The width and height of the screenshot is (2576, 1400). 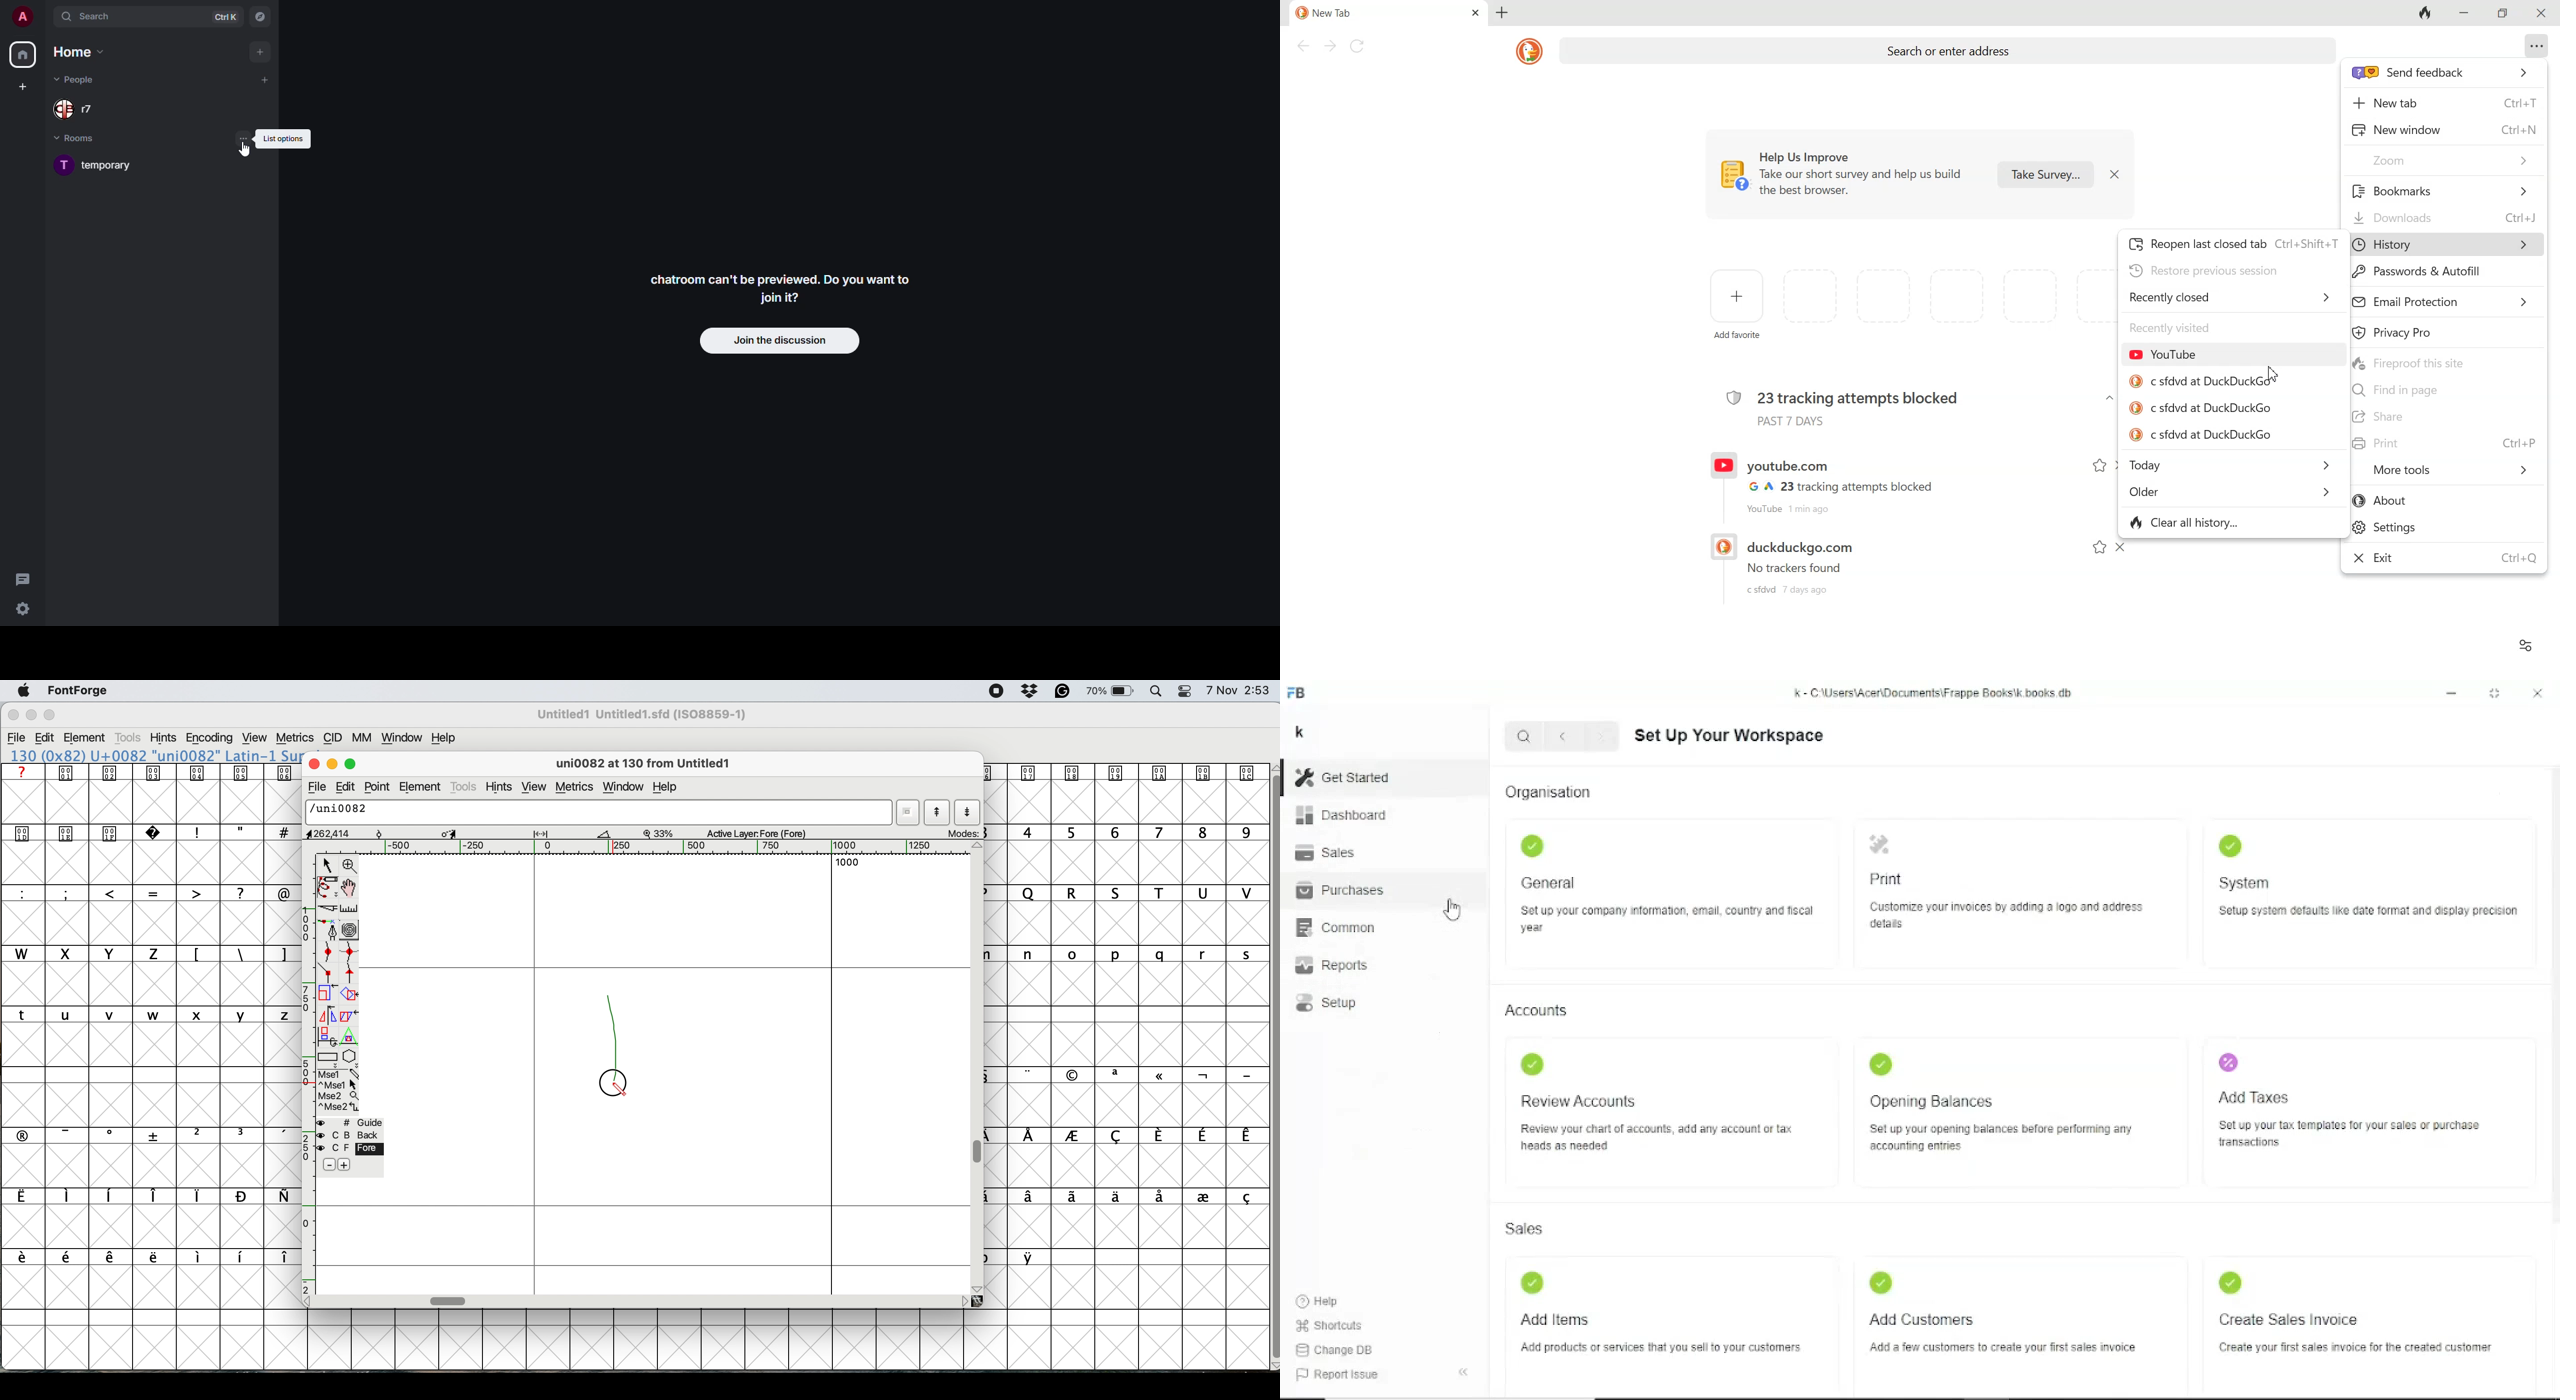 I want to click on 130 (0x82) U+0082 "uni0082" Latin-1 Su, so click(x=155, y=755).